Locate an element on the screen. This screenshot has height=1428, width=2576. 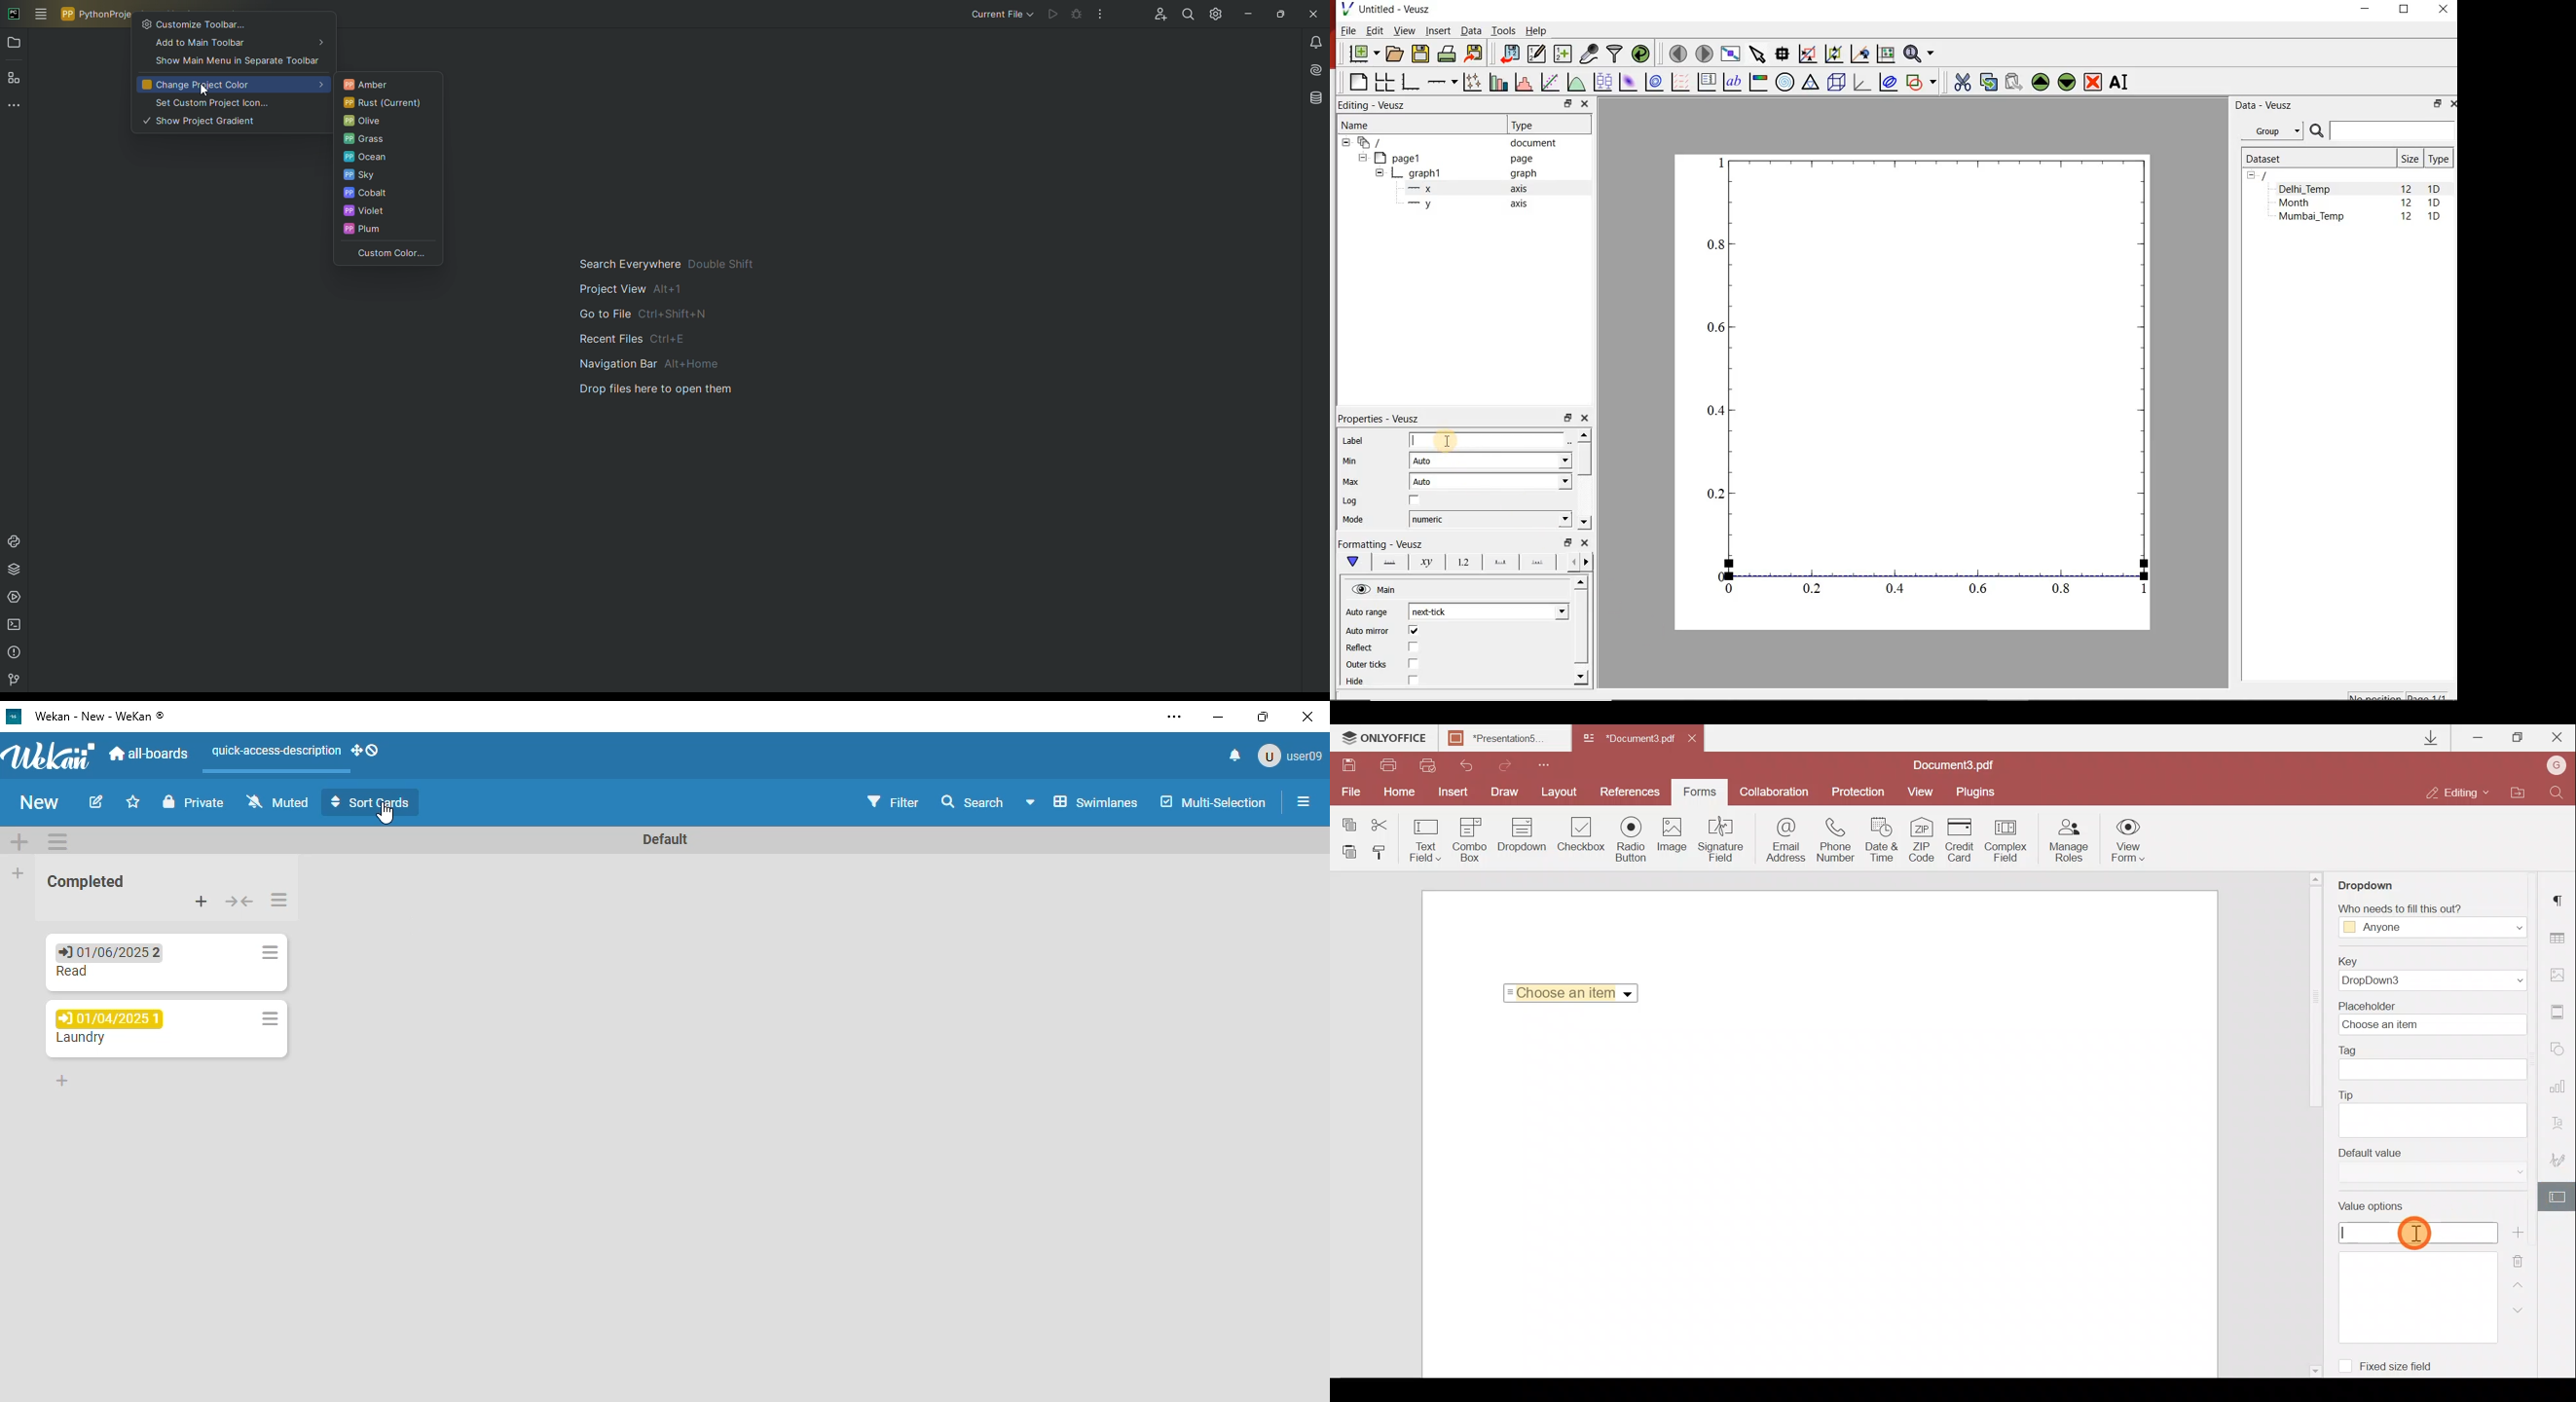
Properties - Veusz is located at coordinates (1376, 419).